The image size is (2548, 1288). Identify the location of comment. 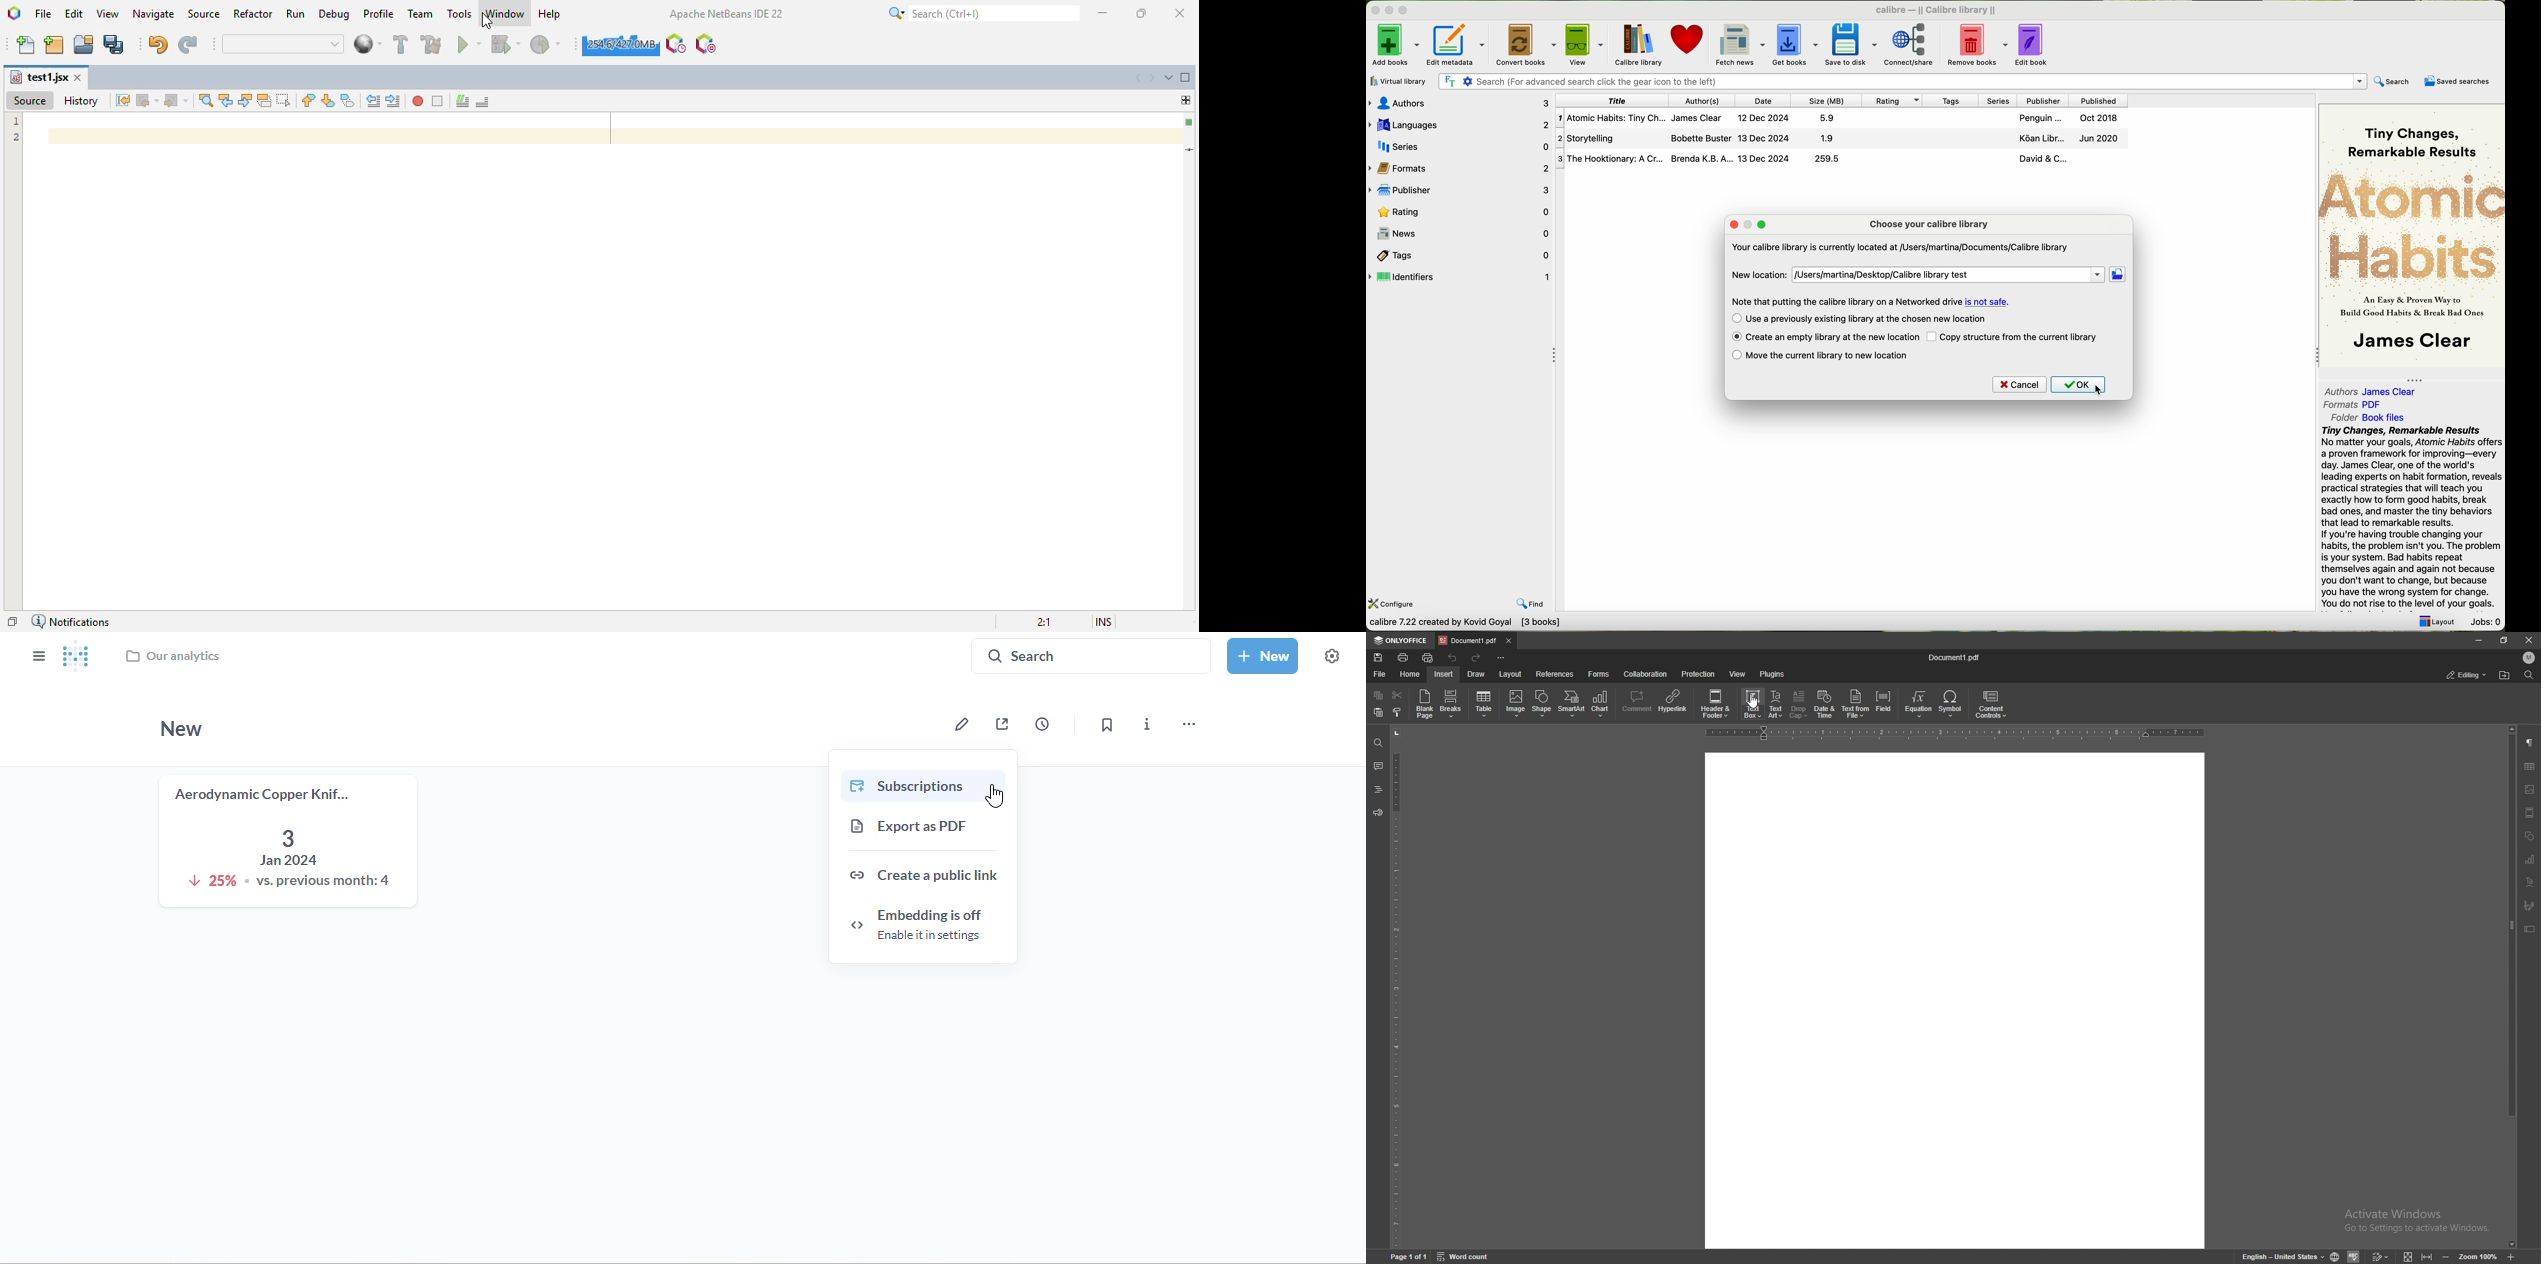
(1378, 766).